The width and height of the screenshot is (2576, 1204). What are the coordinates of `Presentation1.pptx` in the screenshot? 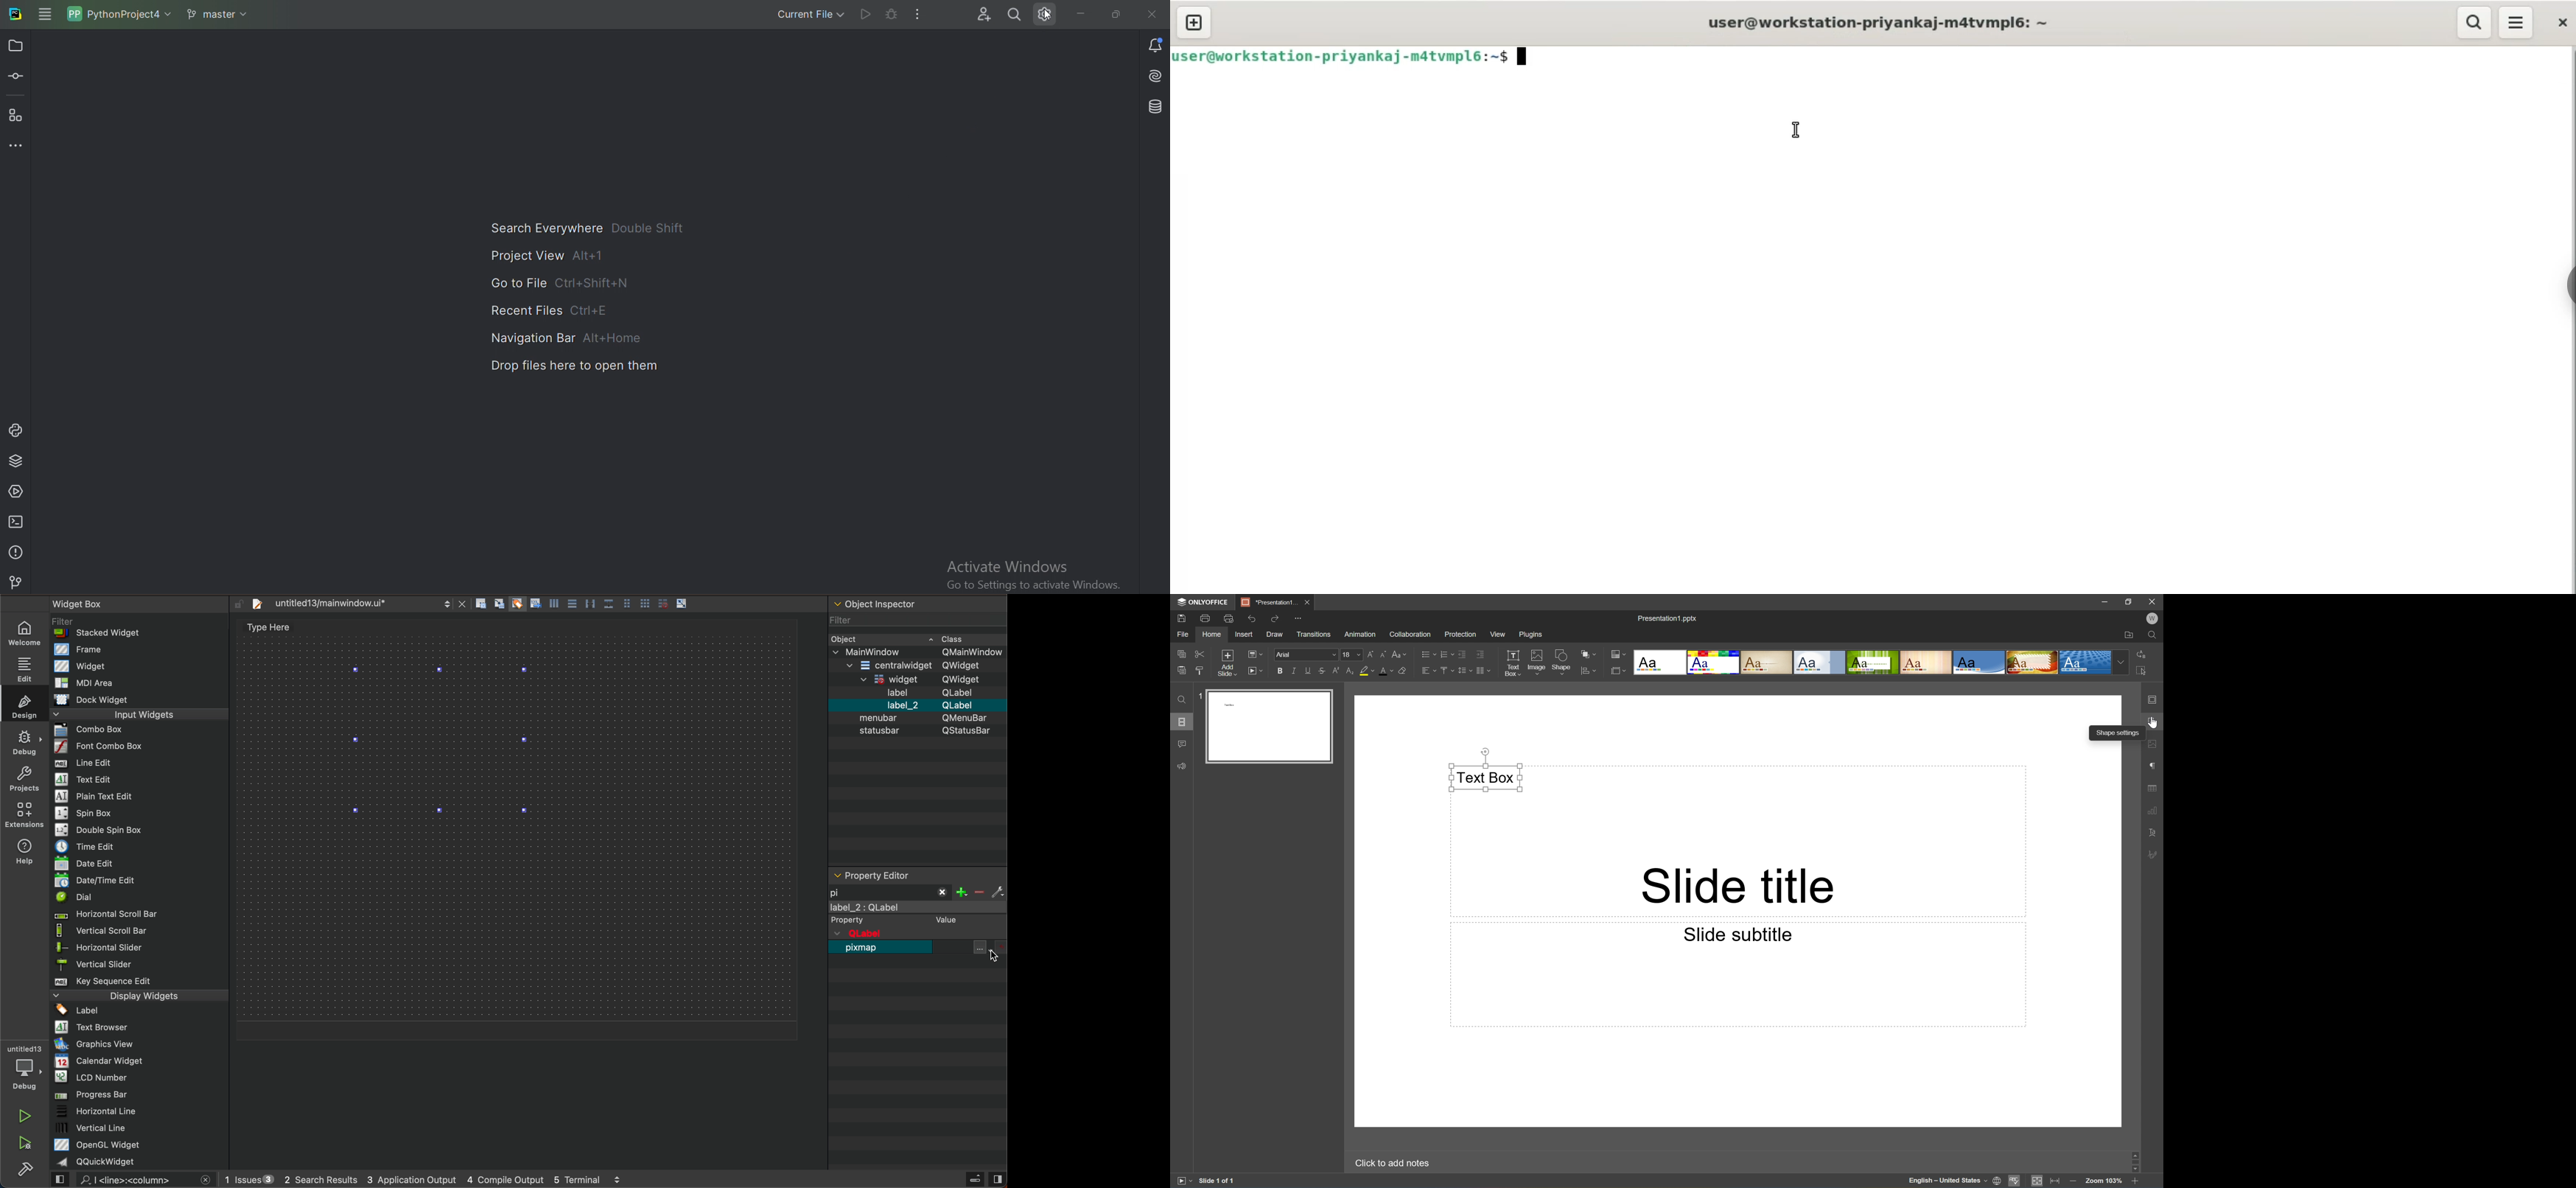 It's located at (1669, 619).